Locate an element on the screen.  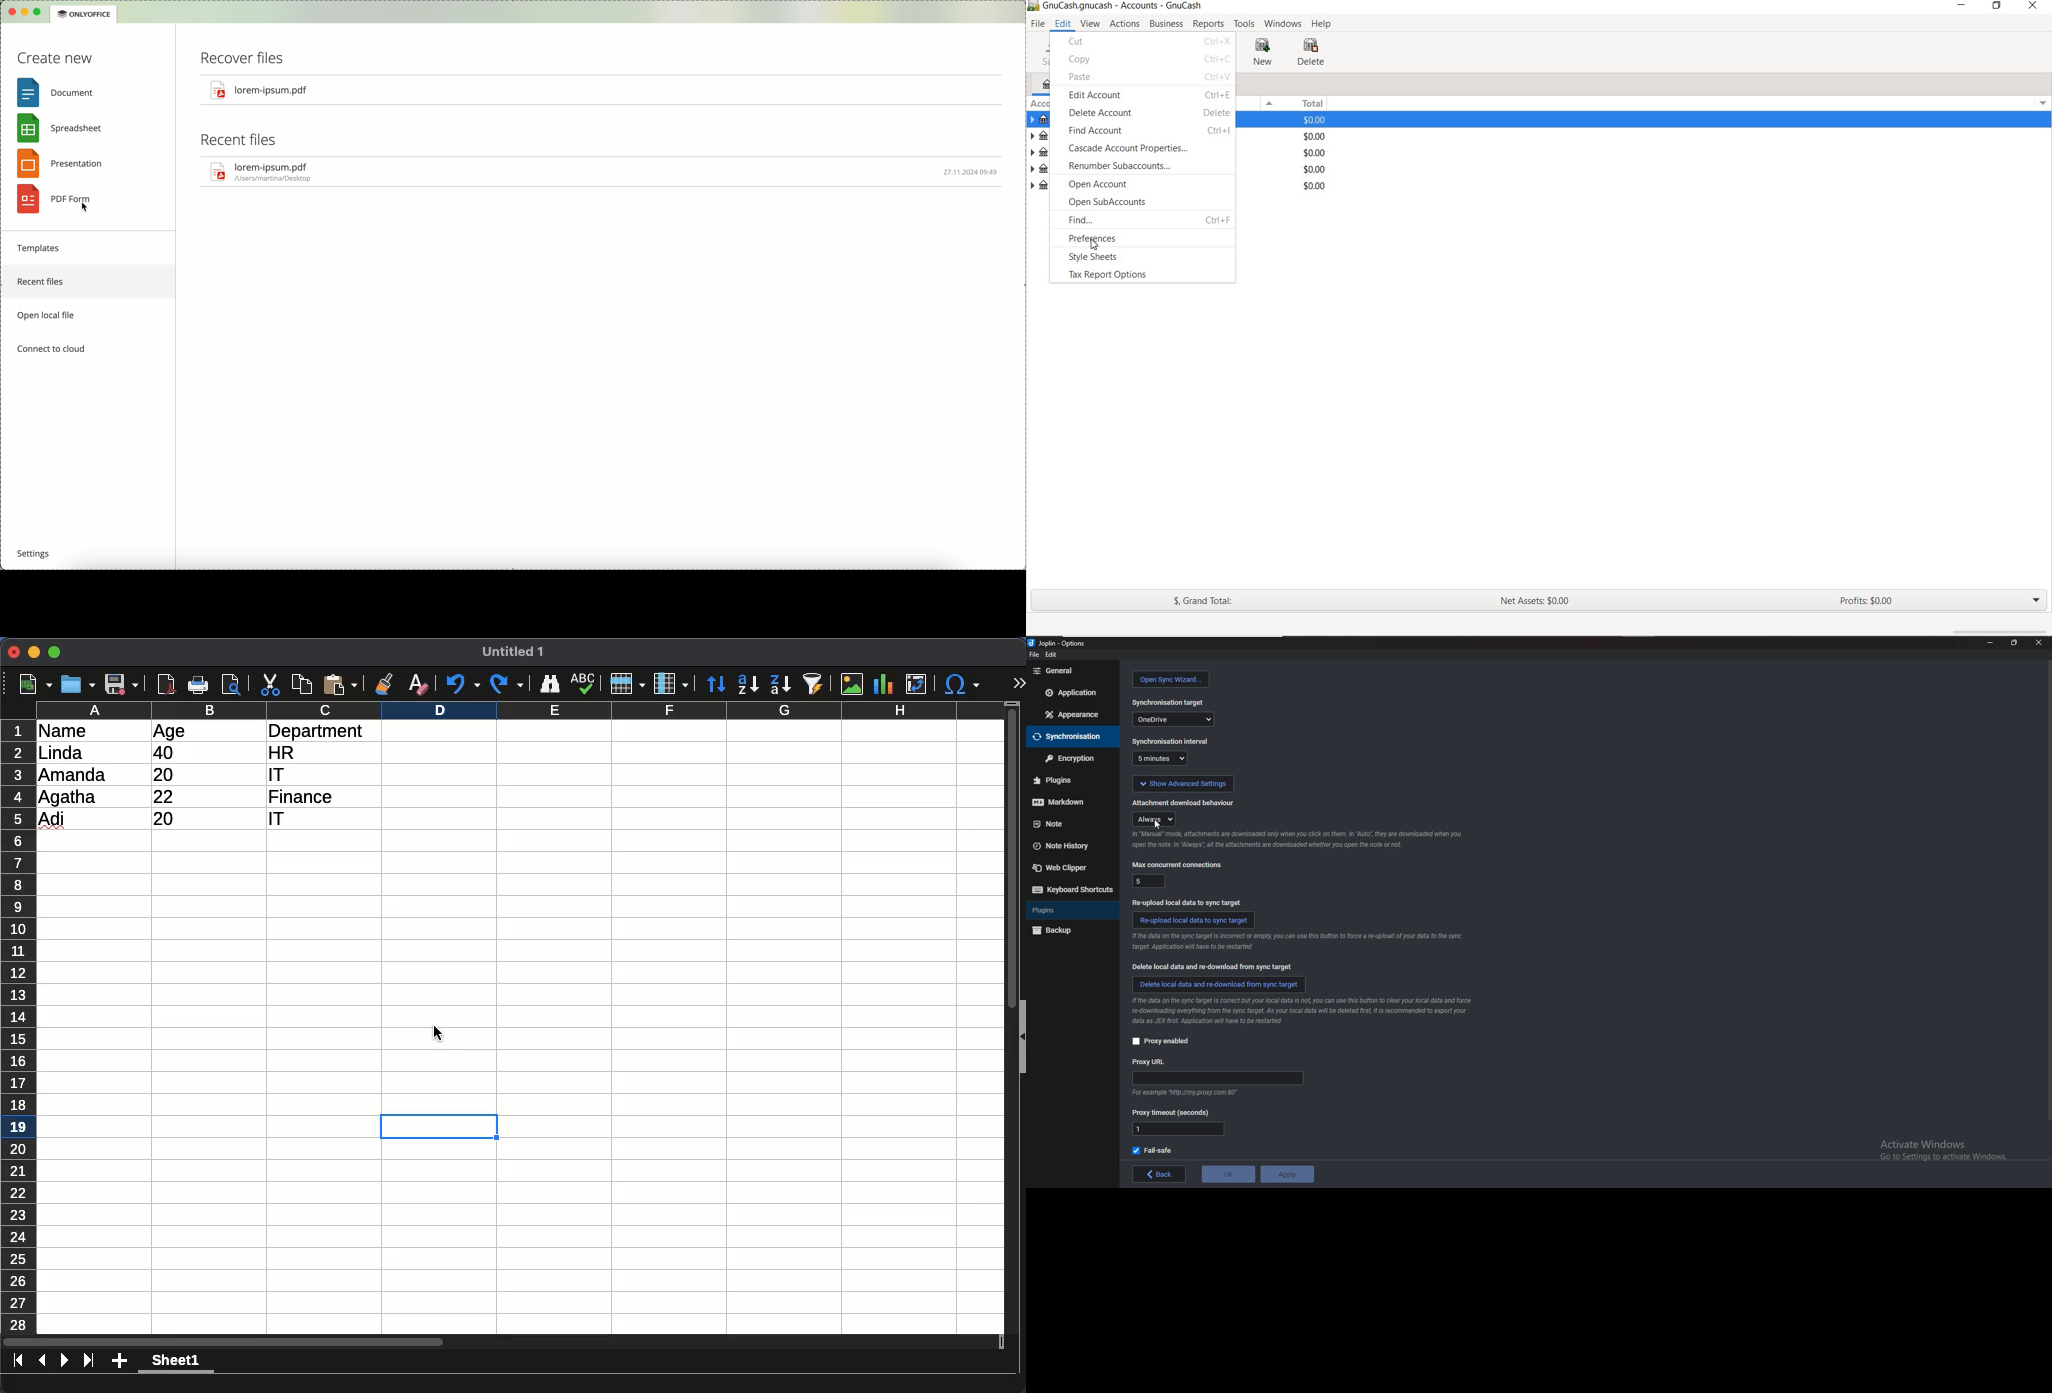
open is located at coordinates (78, 684).